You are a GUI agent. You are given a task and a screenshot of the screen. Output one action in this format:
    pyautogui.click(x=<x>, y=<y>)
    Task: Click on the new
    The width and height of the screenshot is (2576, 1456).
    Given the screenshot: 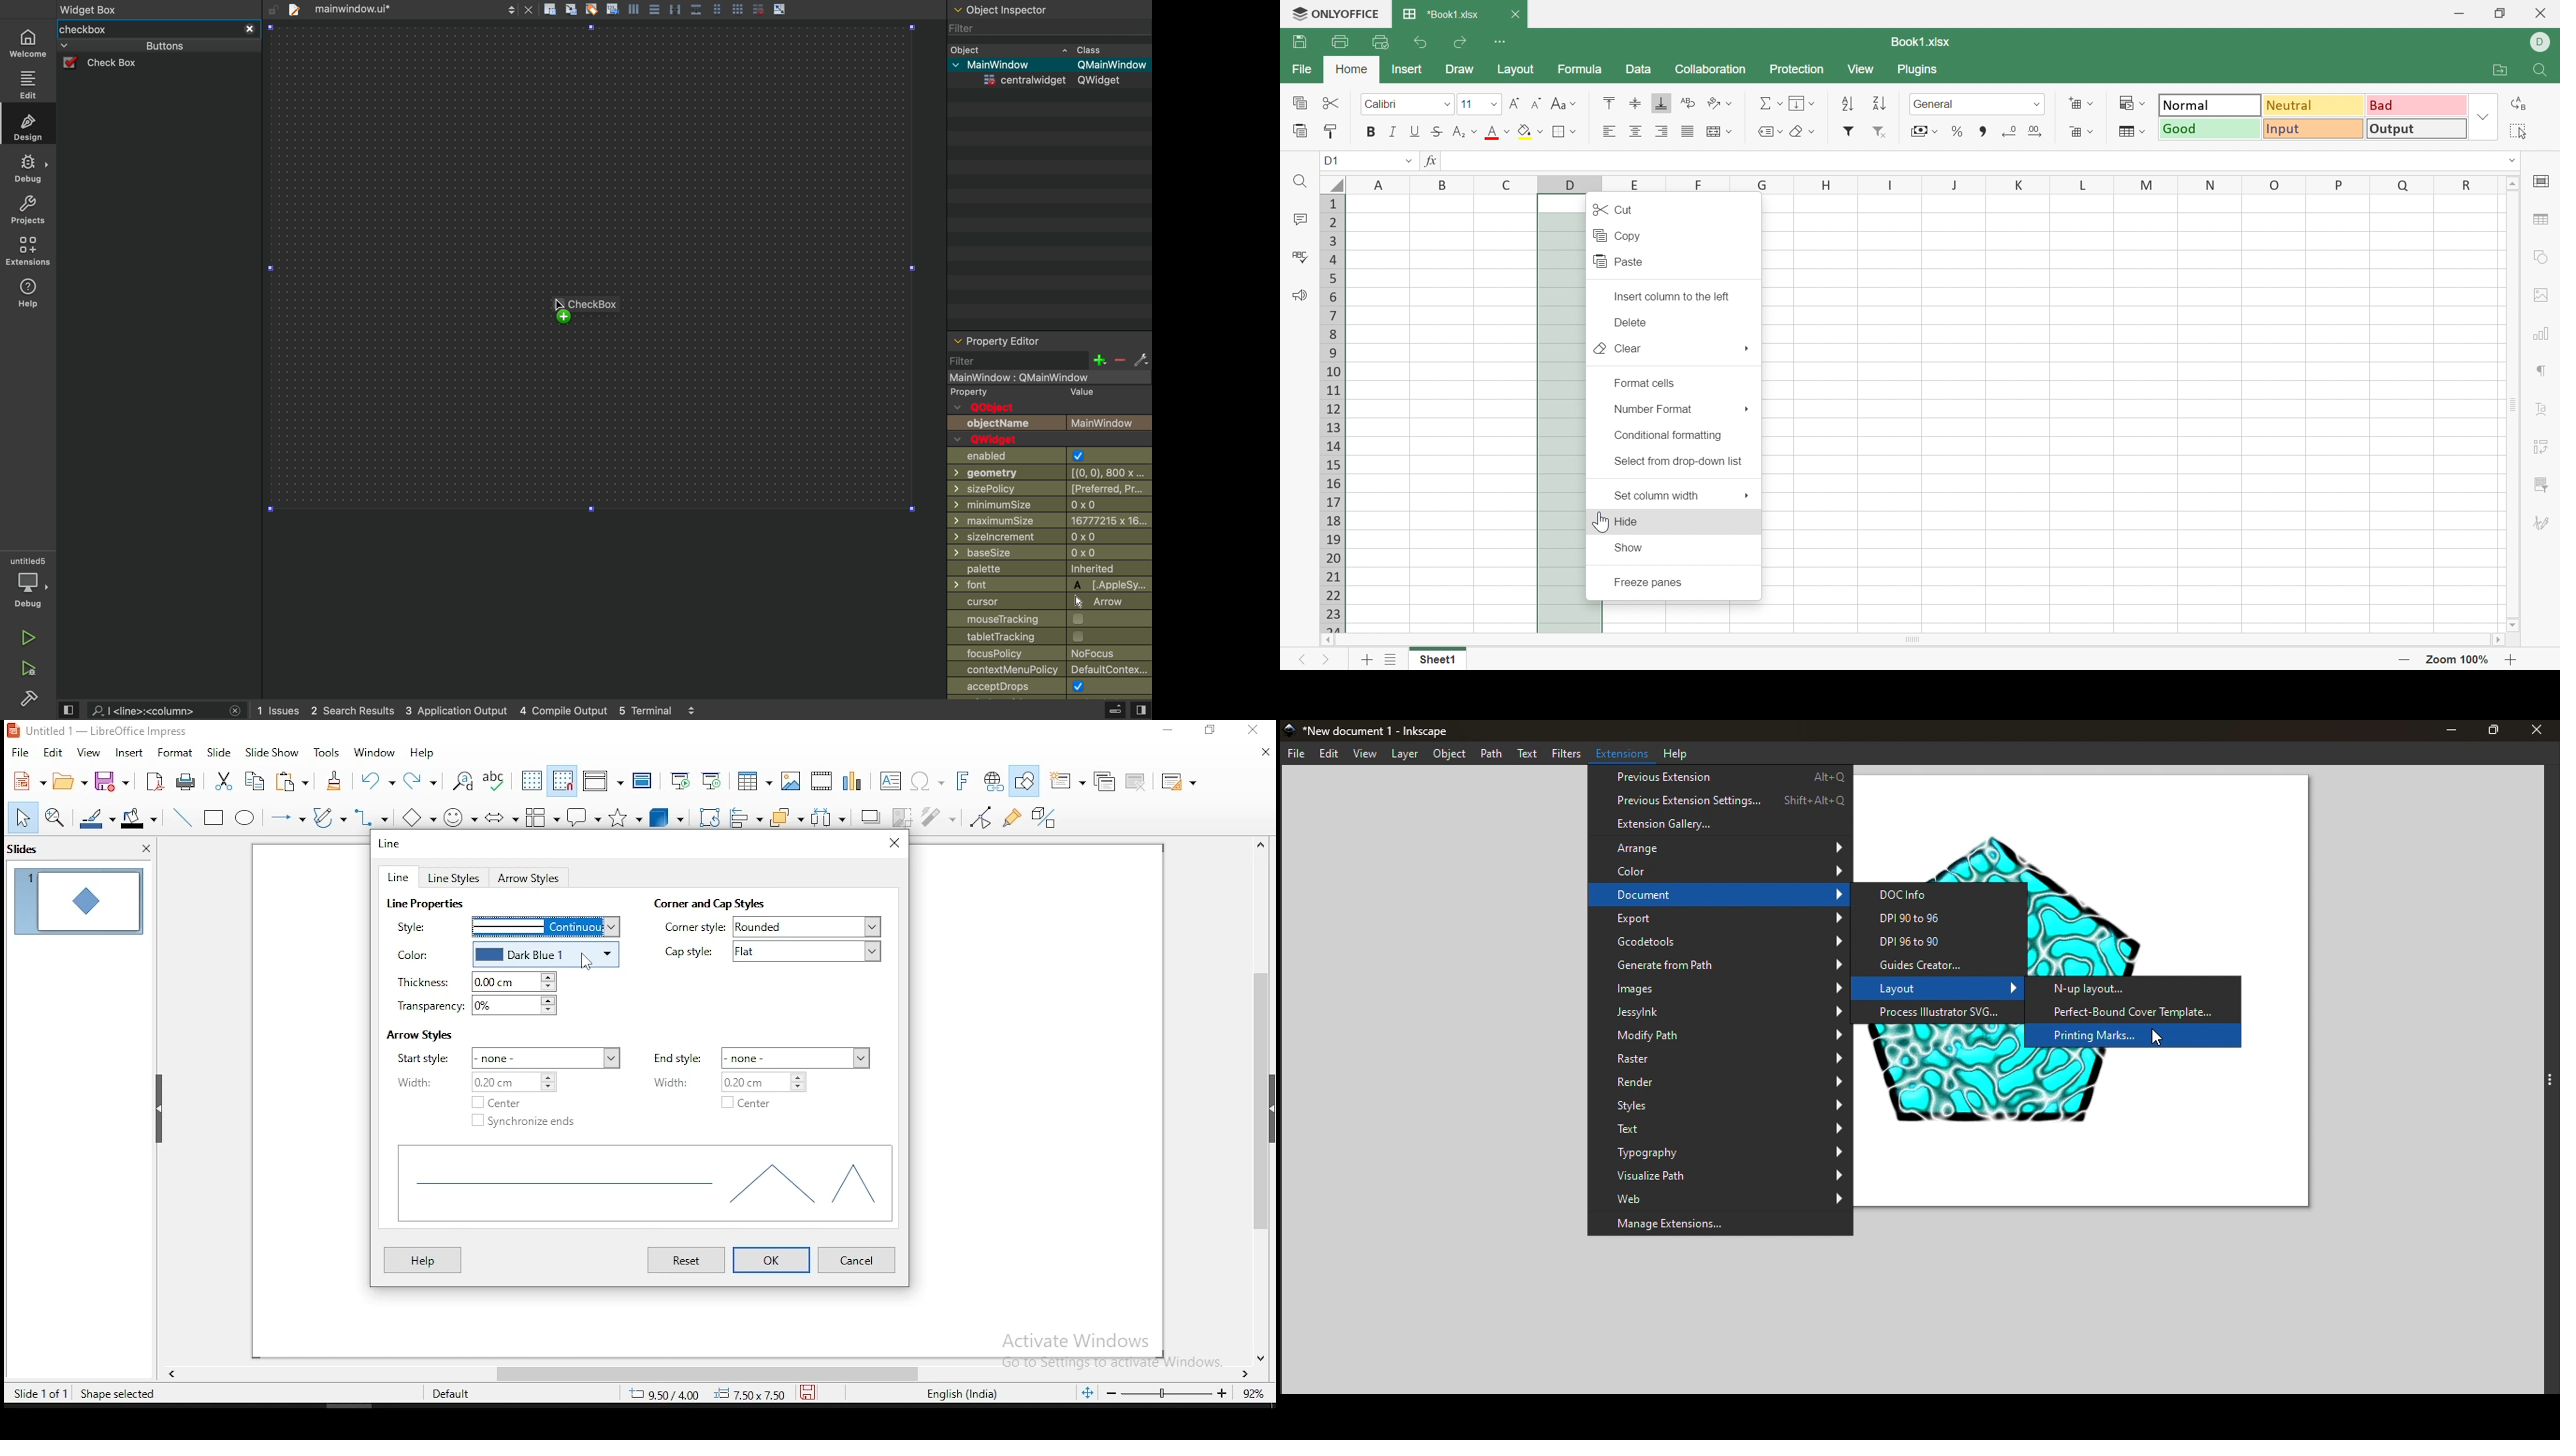 What is the action you would take?
    pyautogui.click(x=25, y=781)
    